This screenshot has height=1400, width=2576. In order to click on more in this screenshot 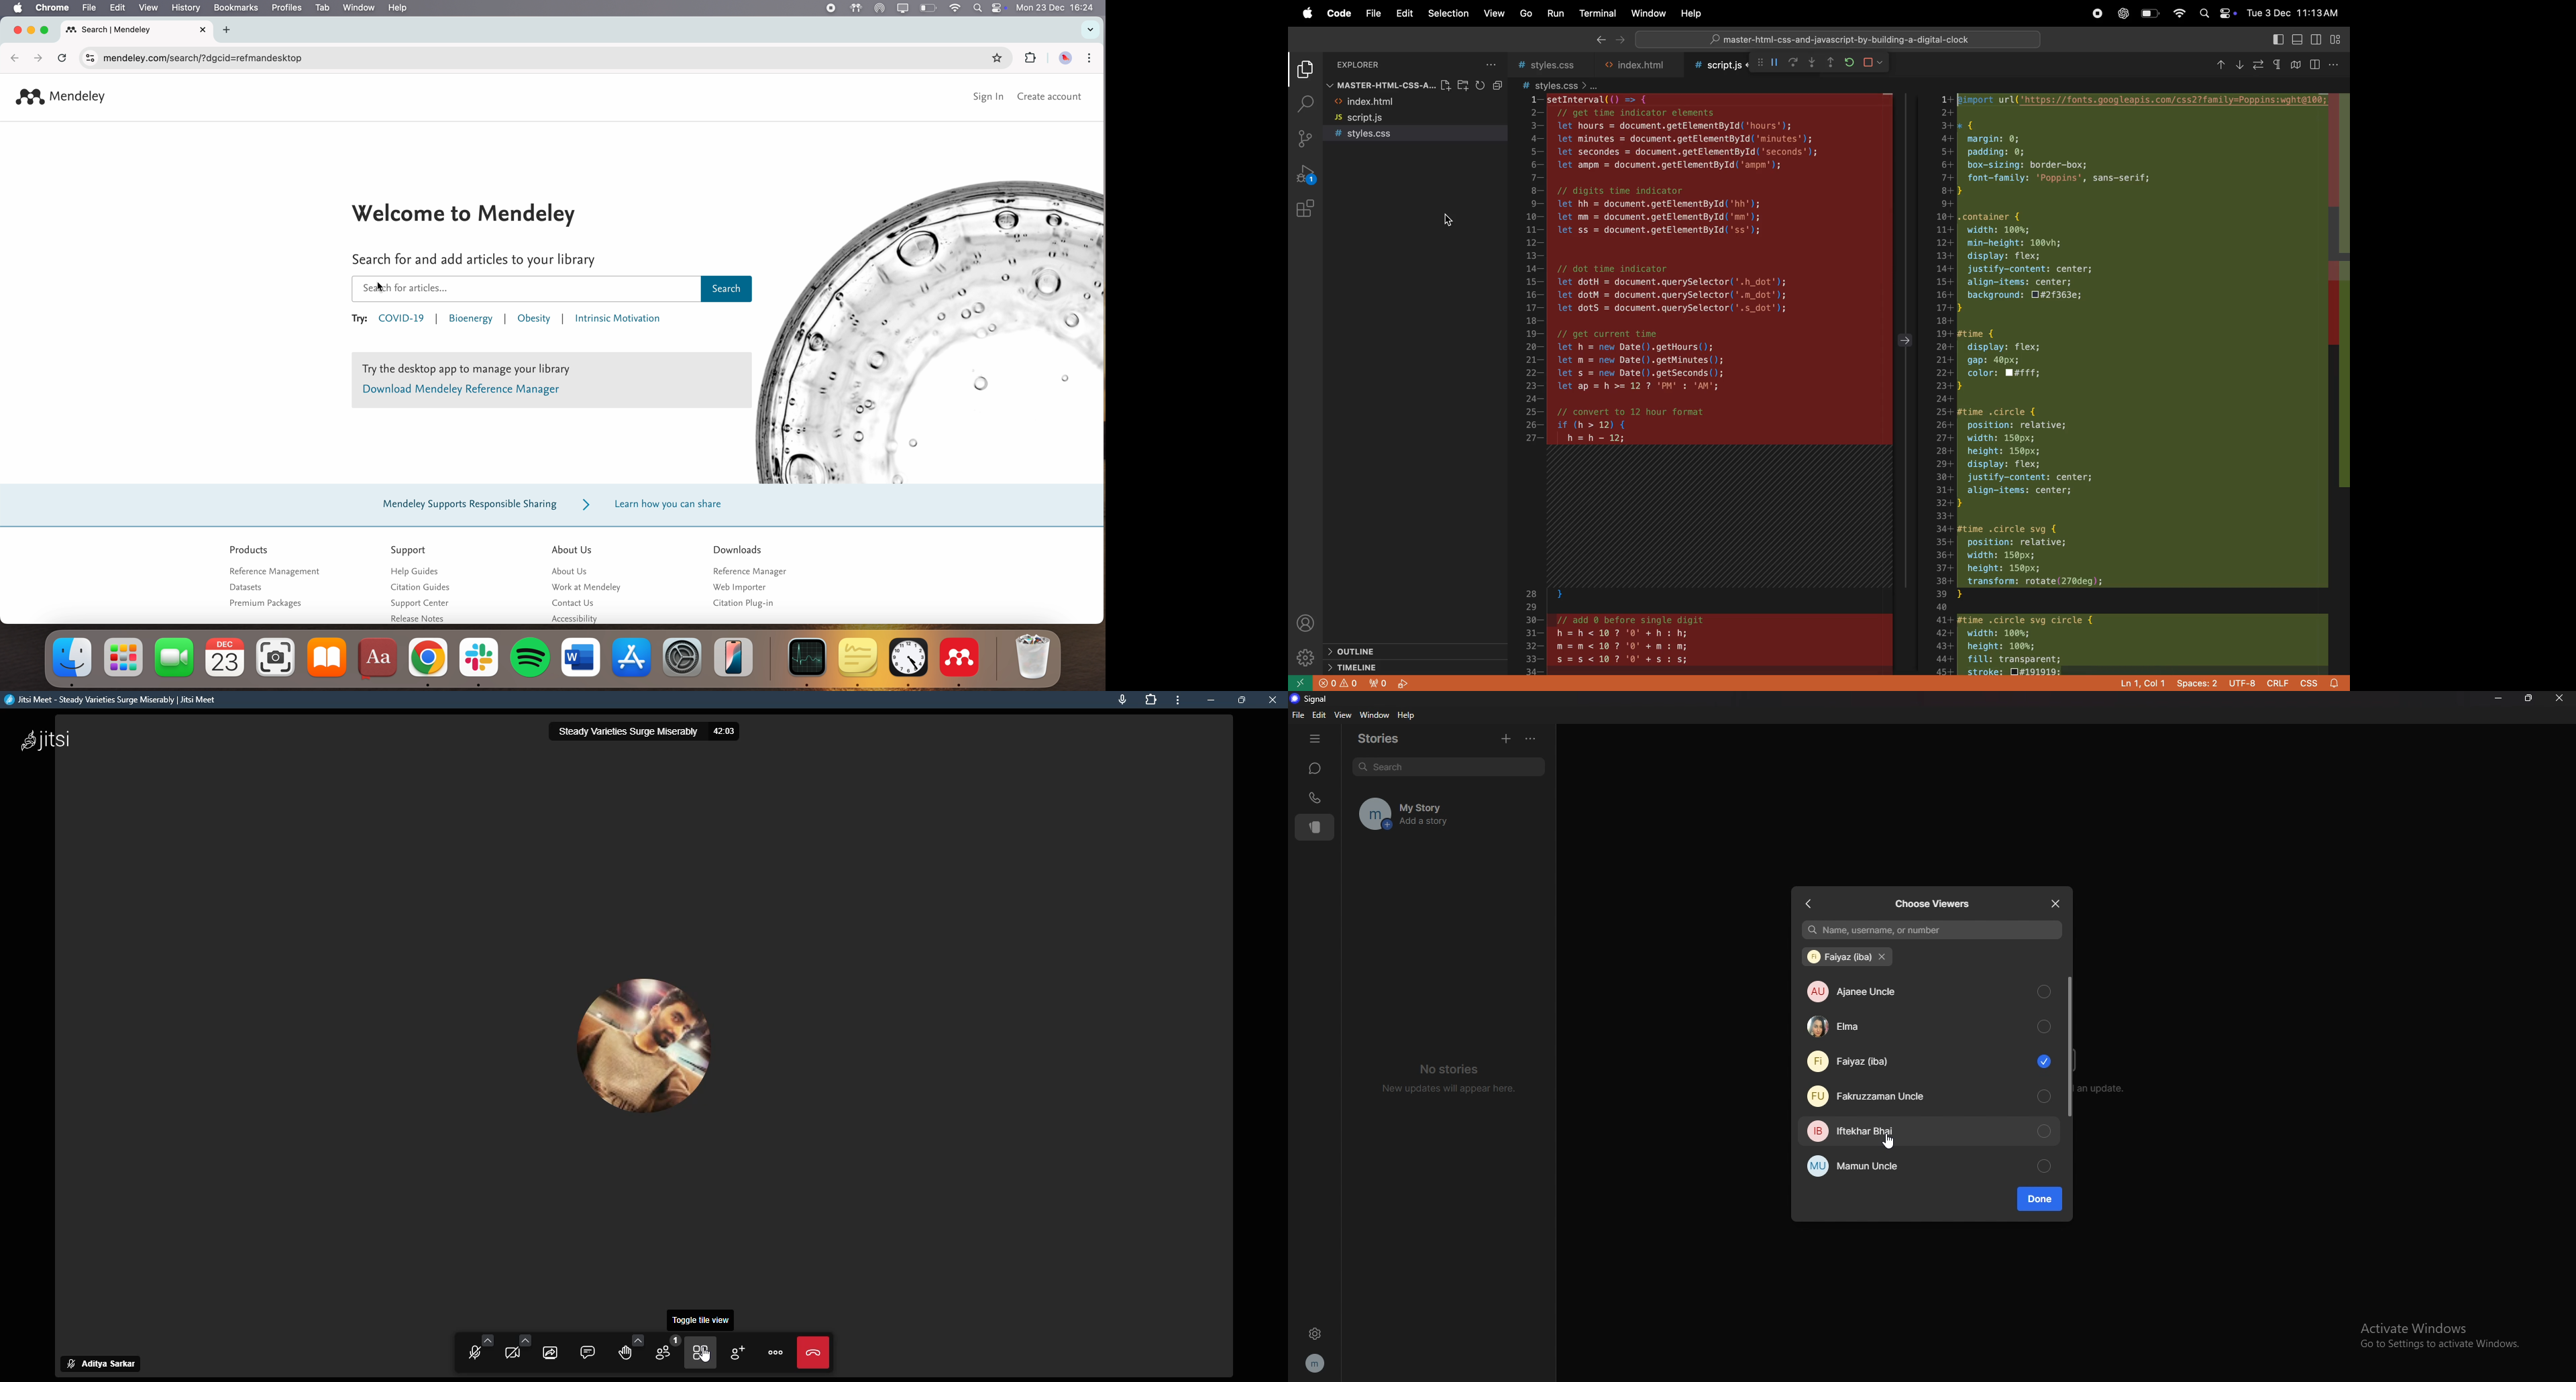, I will do `click(1181, 701)`.